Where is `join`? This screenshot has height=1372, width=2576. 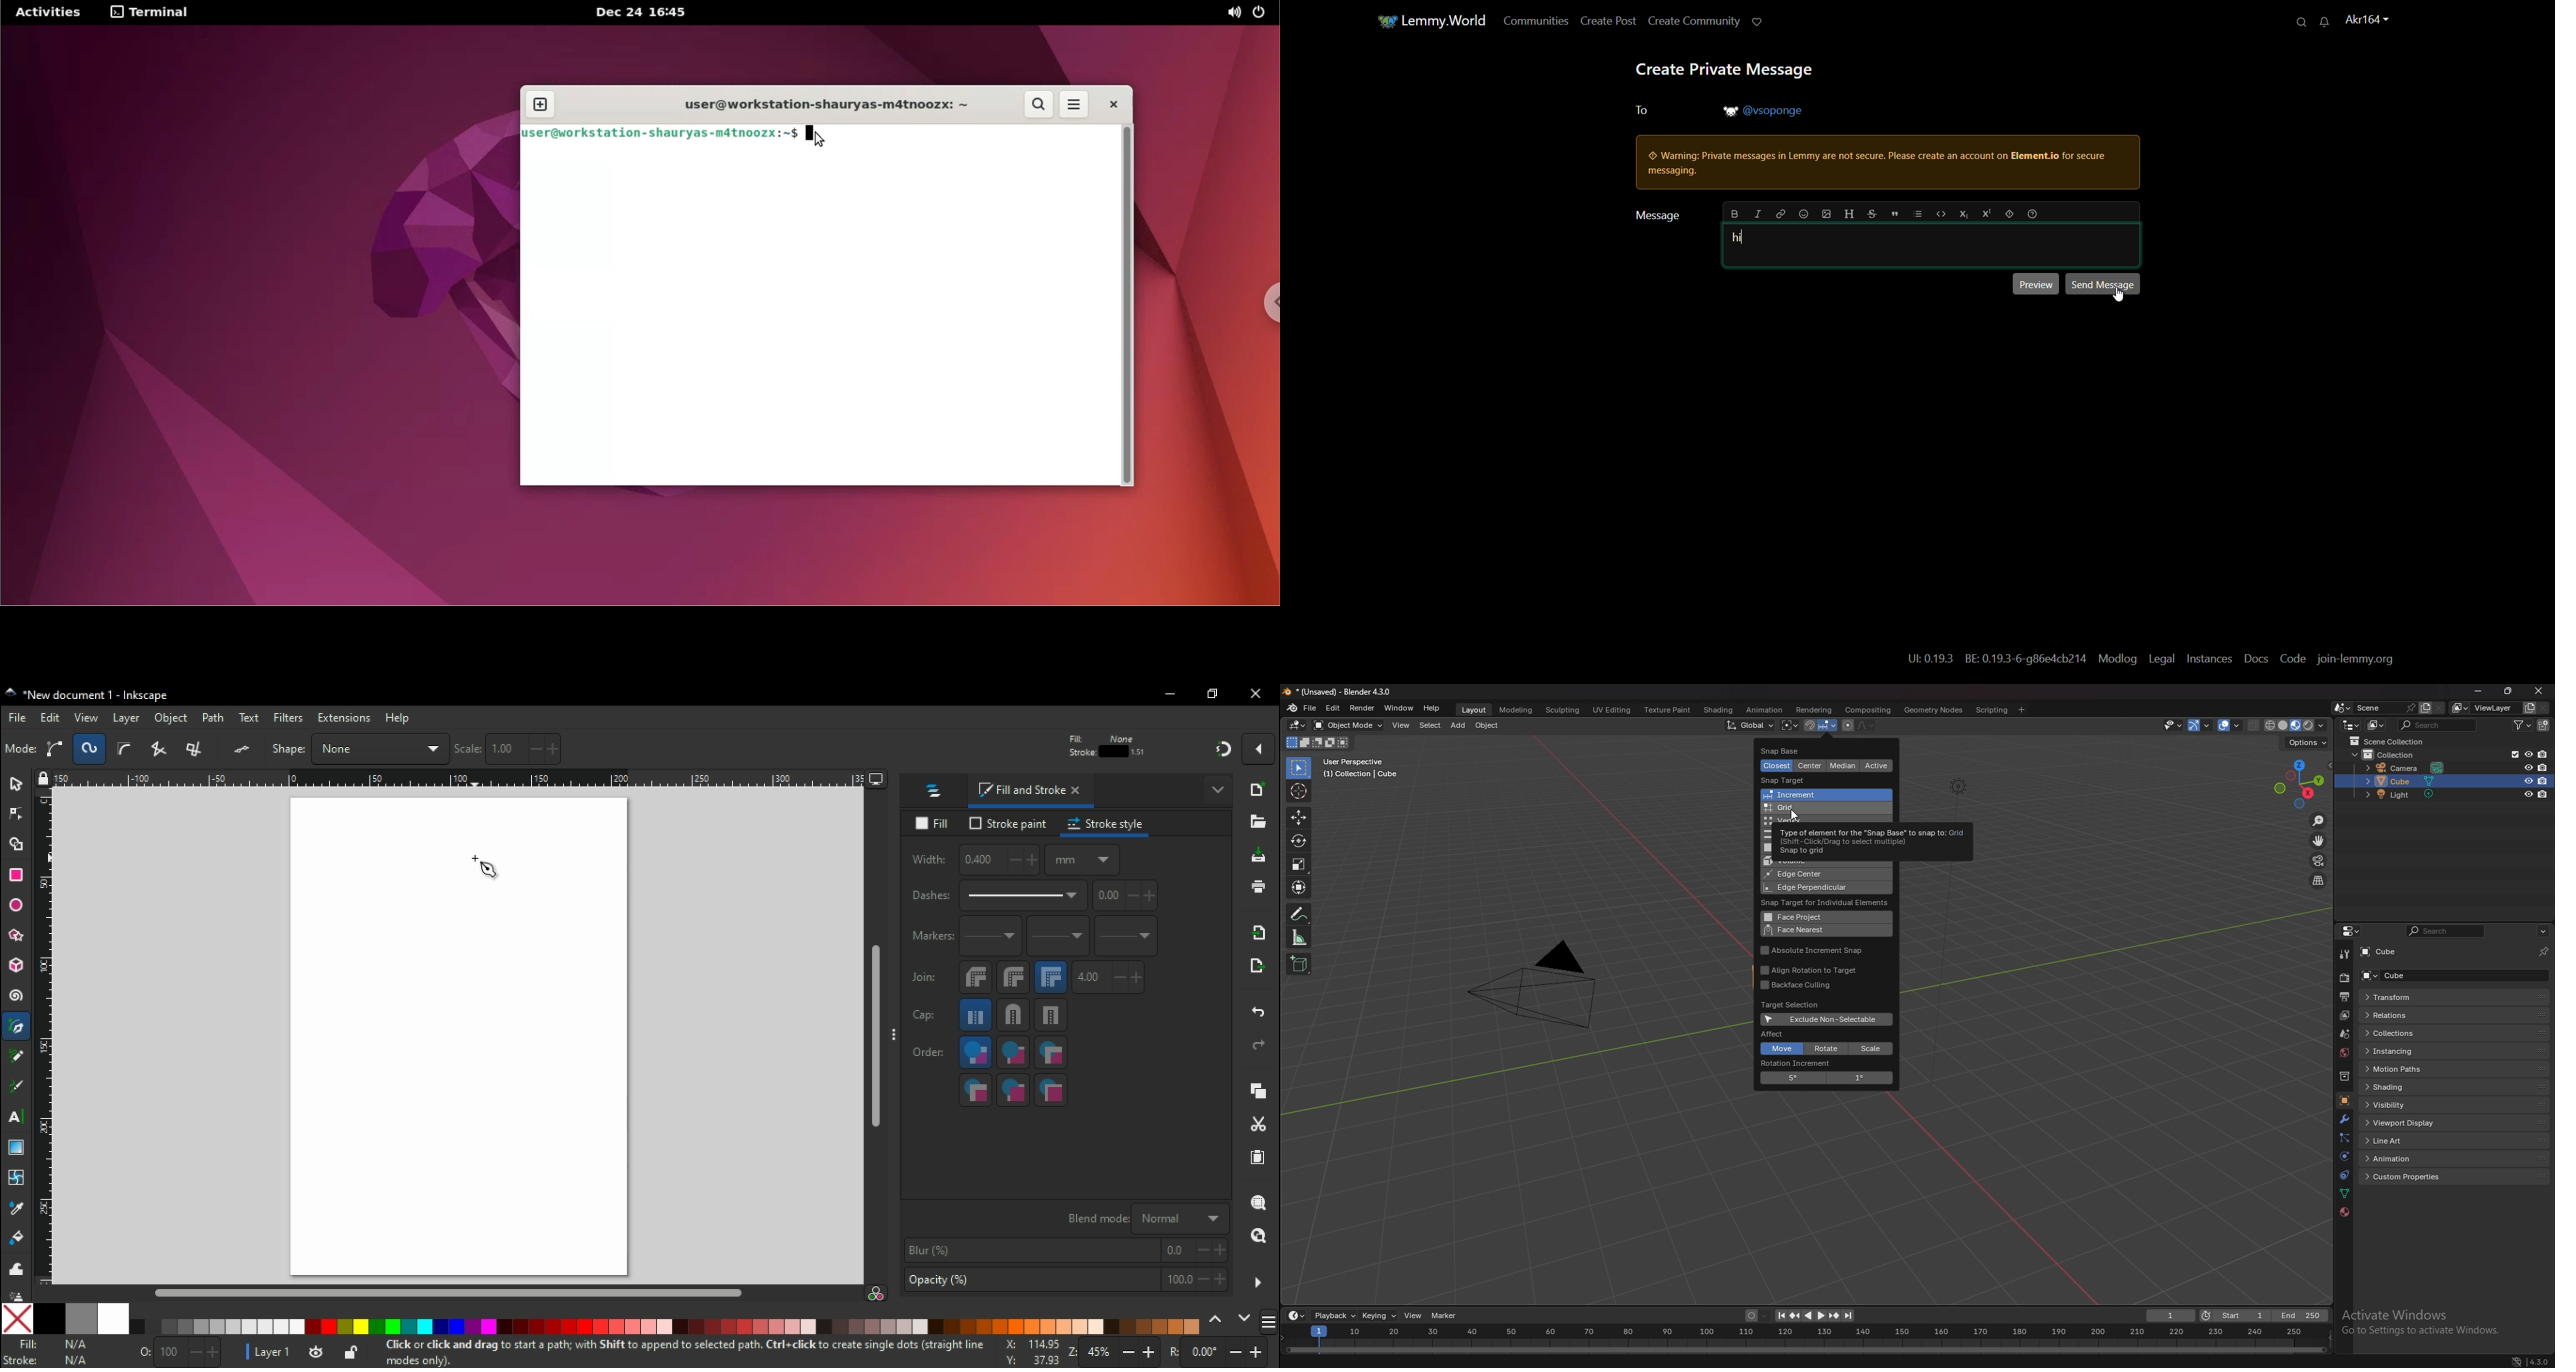 join is located at coordinates (925, 982).